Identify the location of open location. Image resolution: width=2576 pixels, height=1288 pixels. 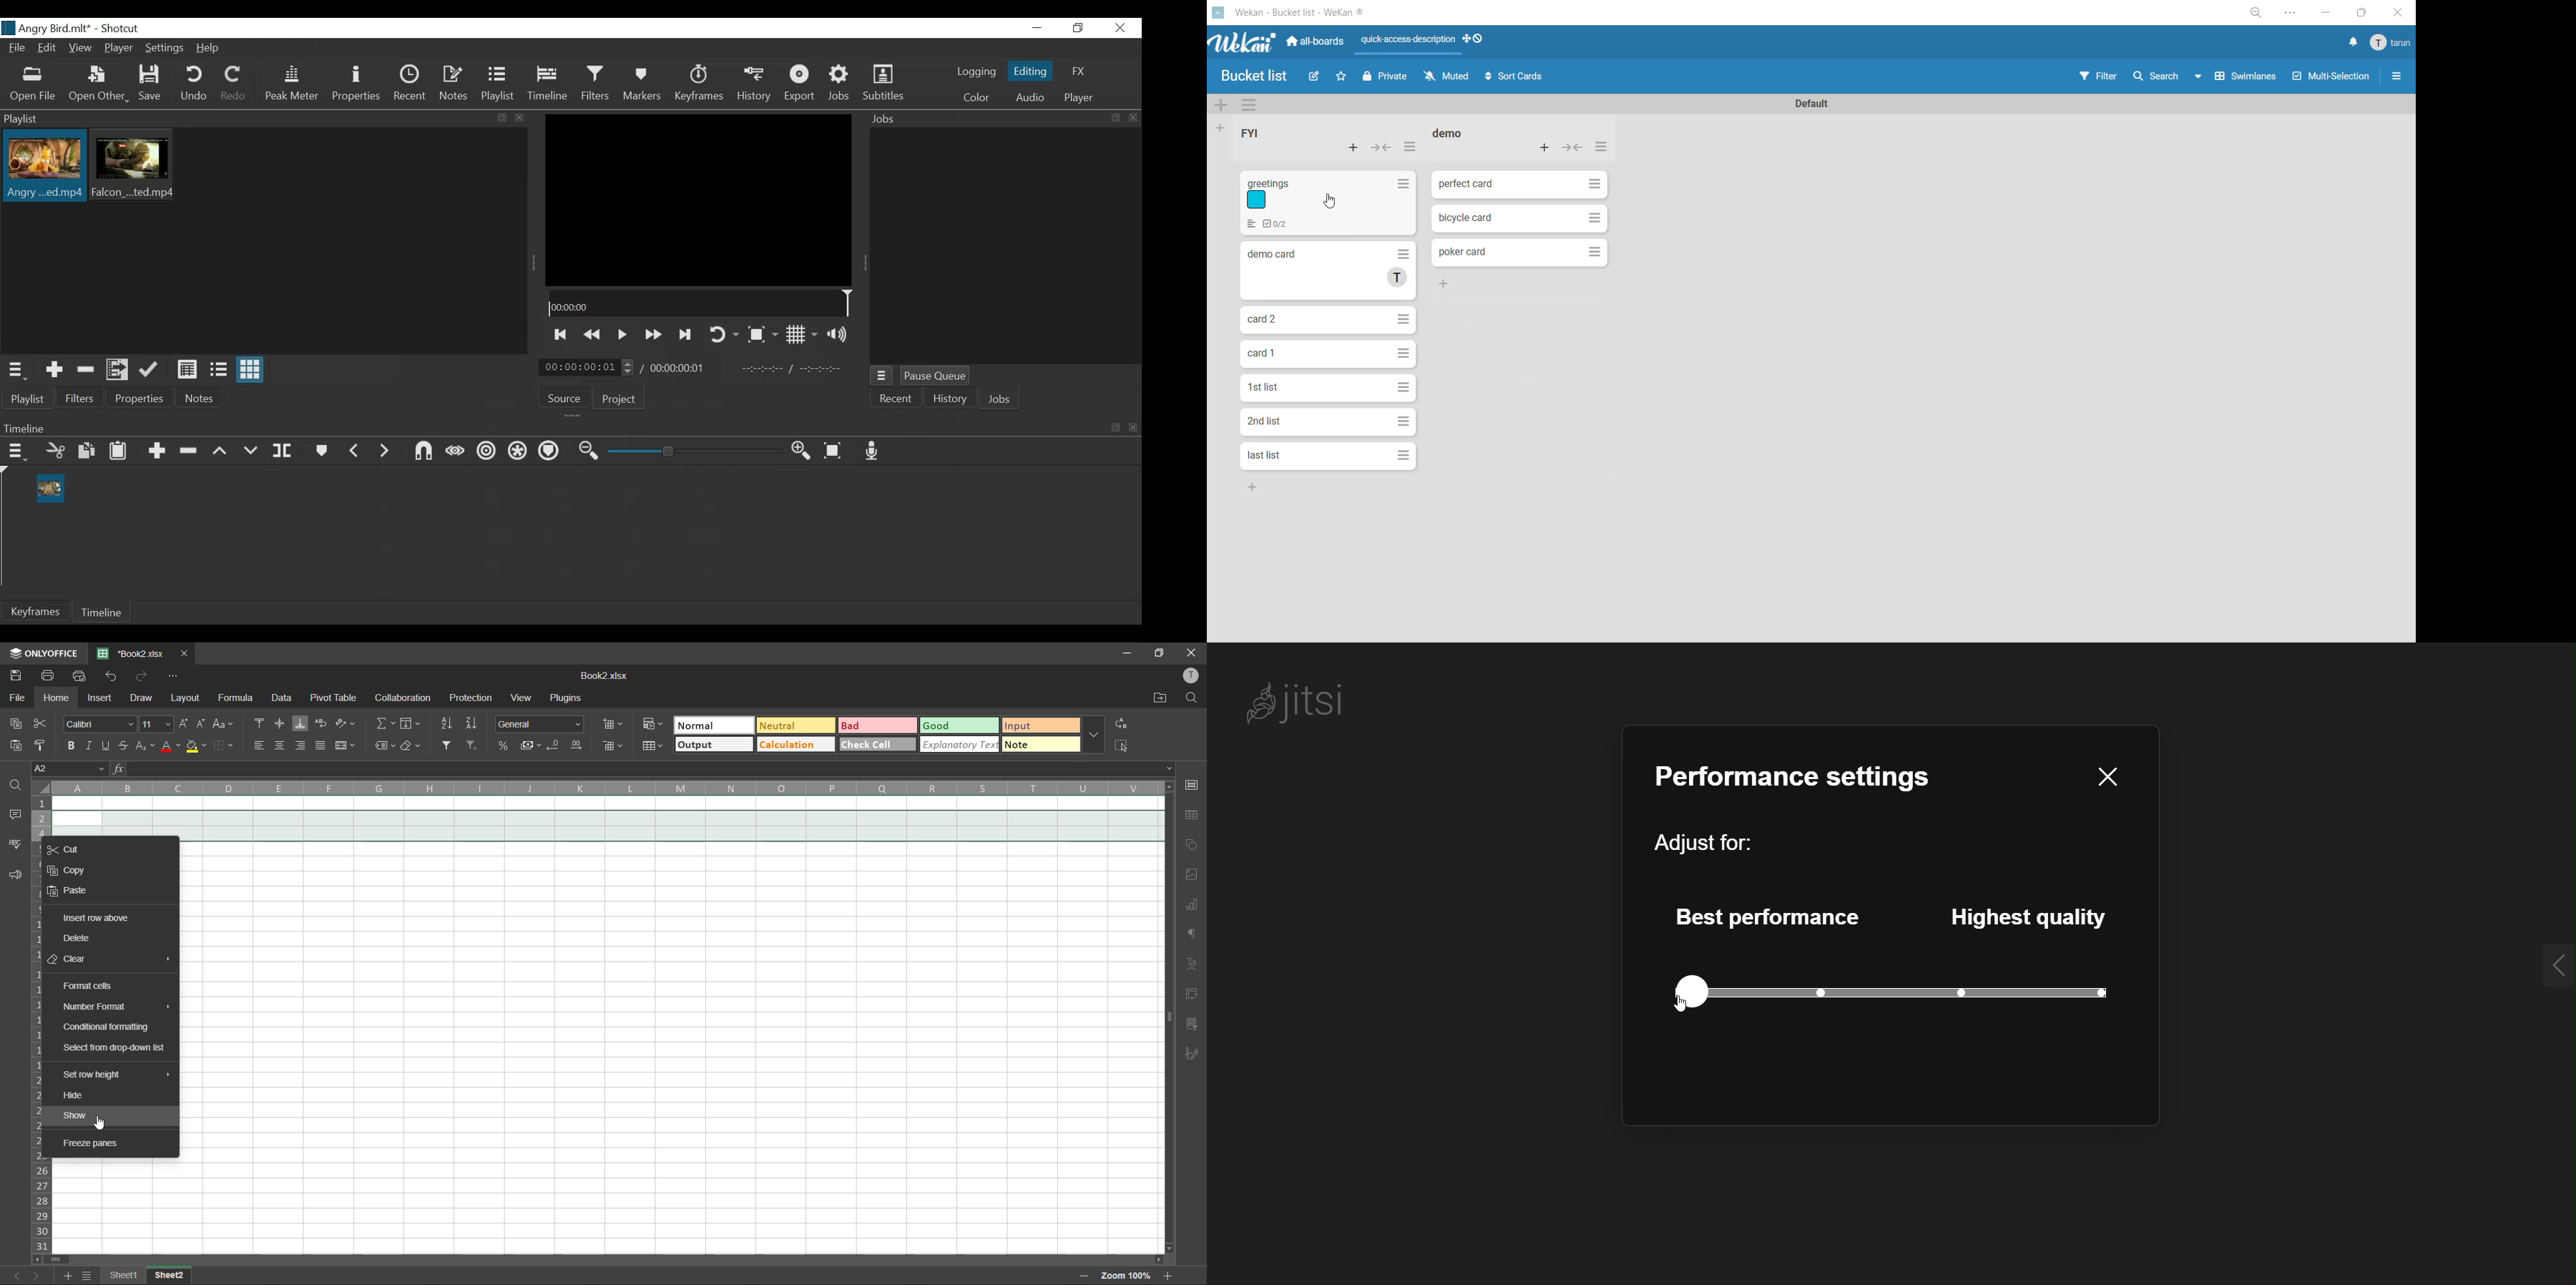
(1159, 698).